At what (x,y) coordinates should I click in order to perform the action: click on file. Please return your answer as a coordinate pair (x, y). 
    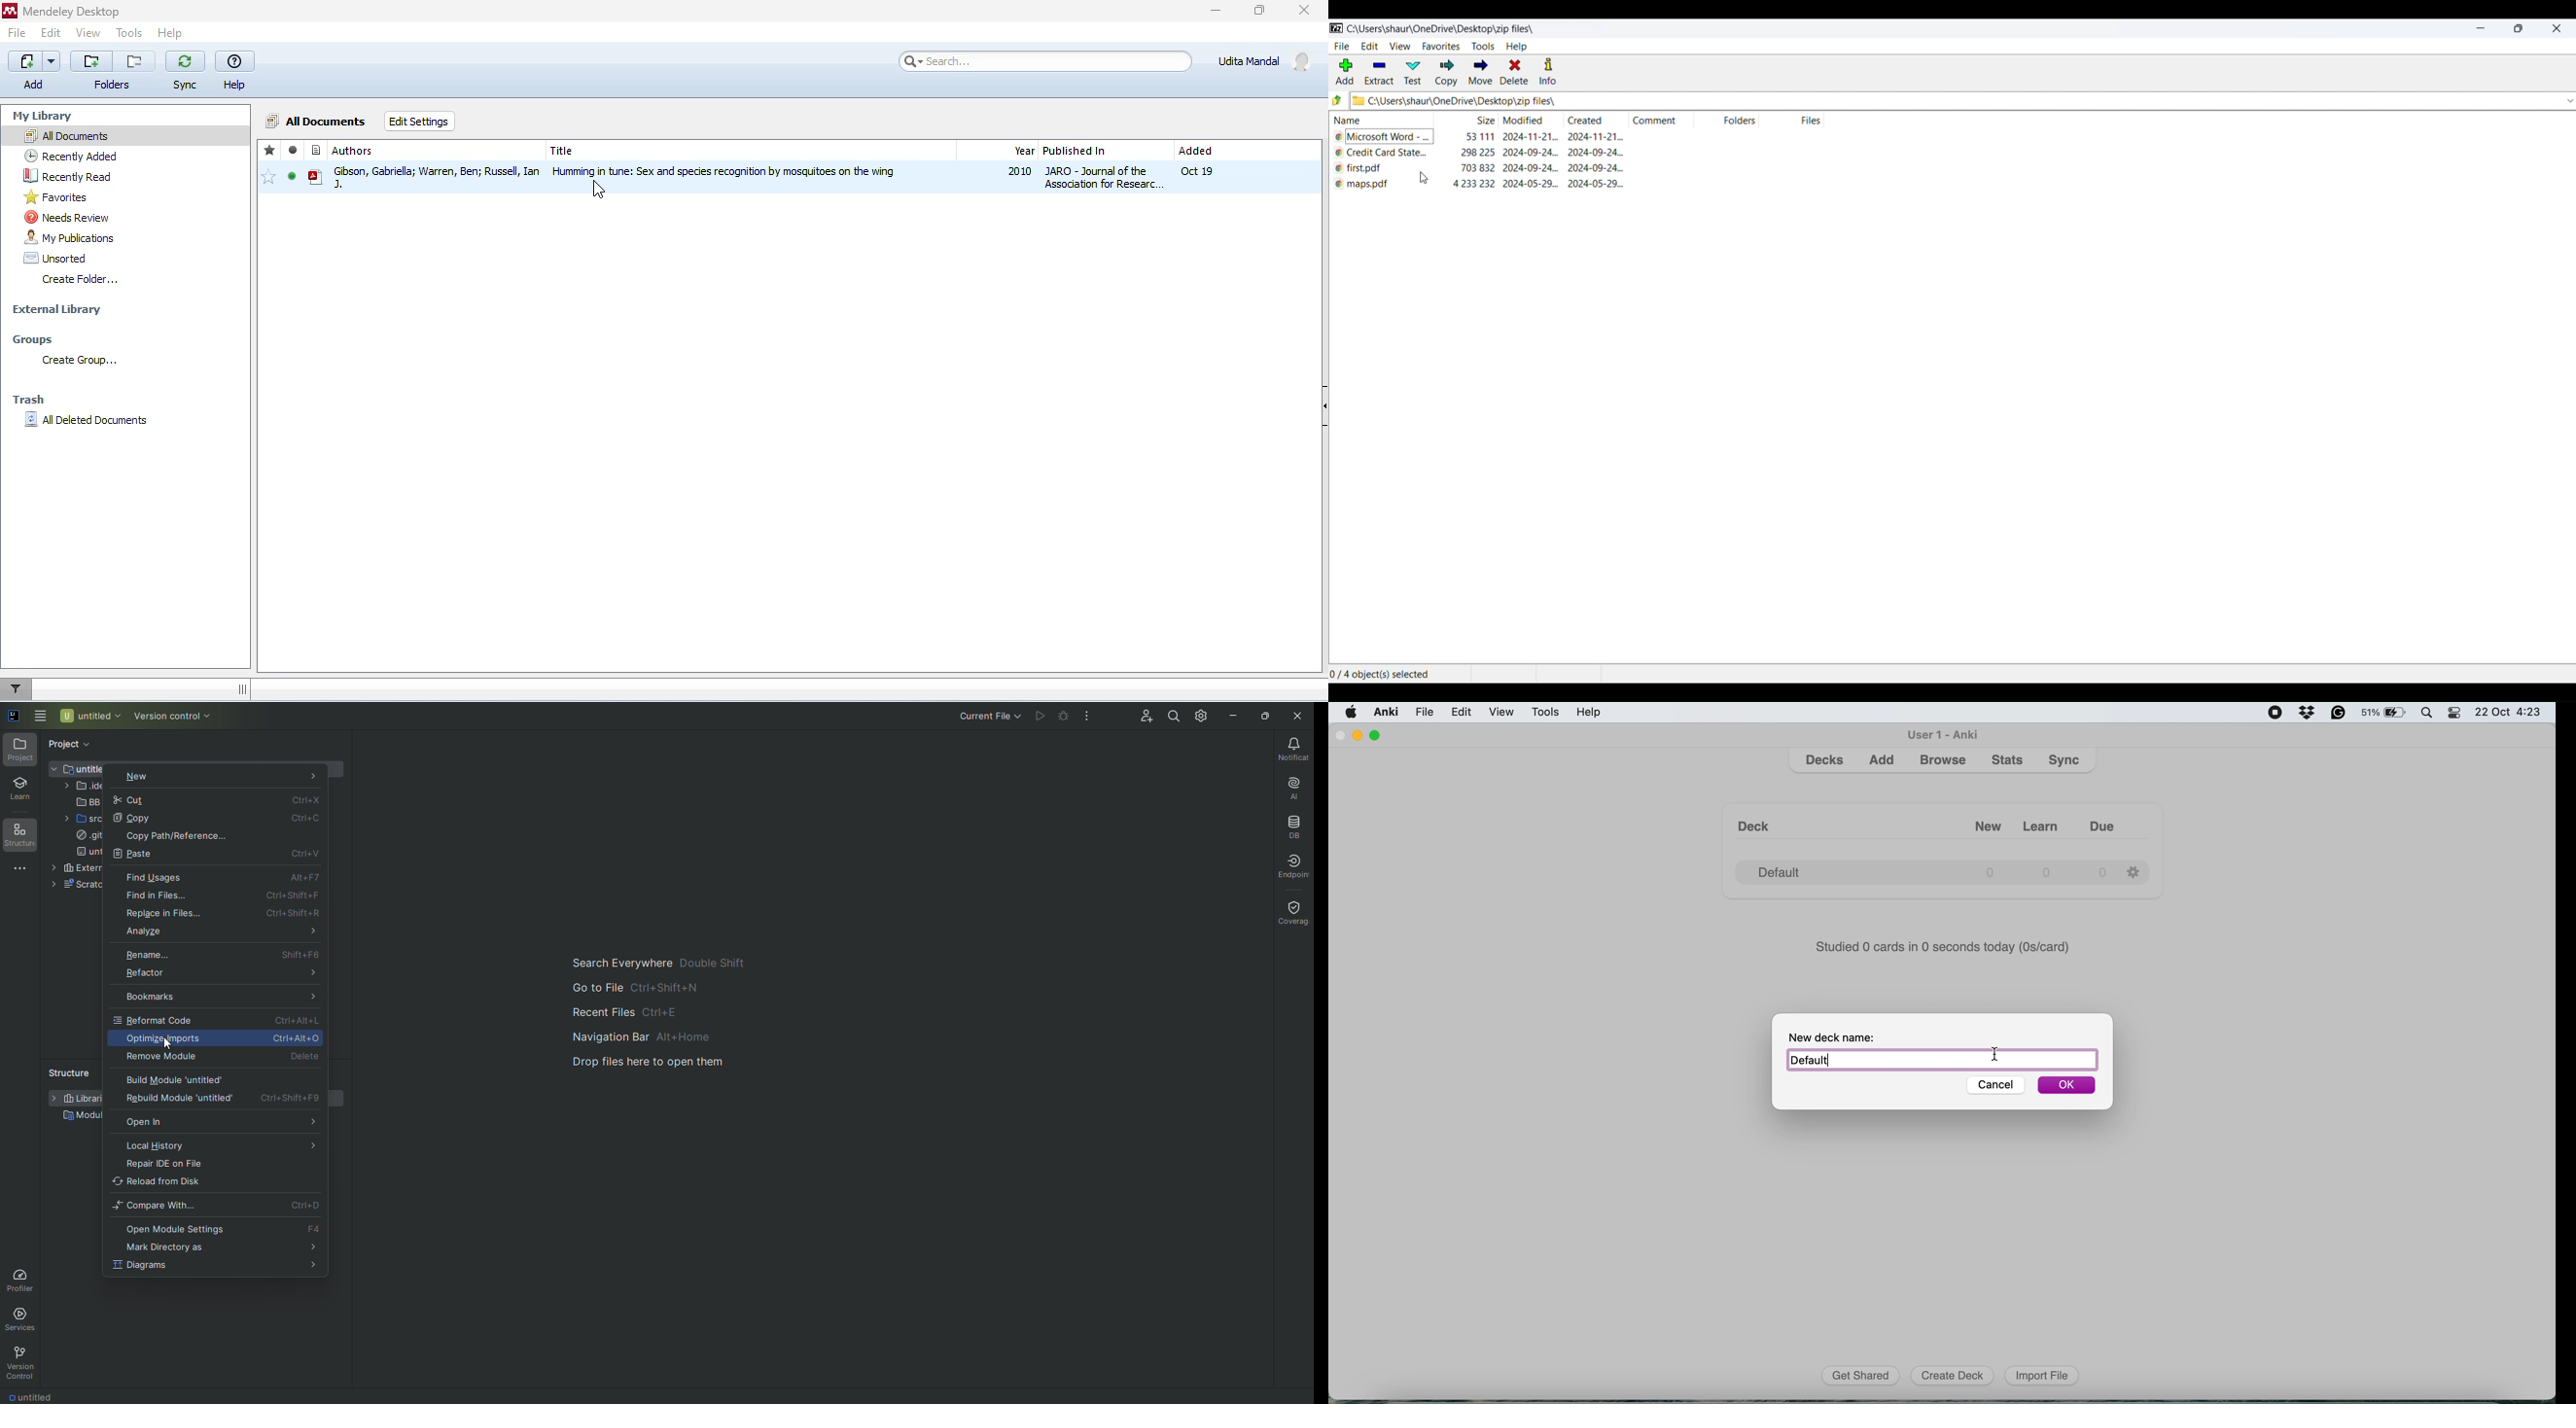
    Looking at the image, I should click on (18, 34).